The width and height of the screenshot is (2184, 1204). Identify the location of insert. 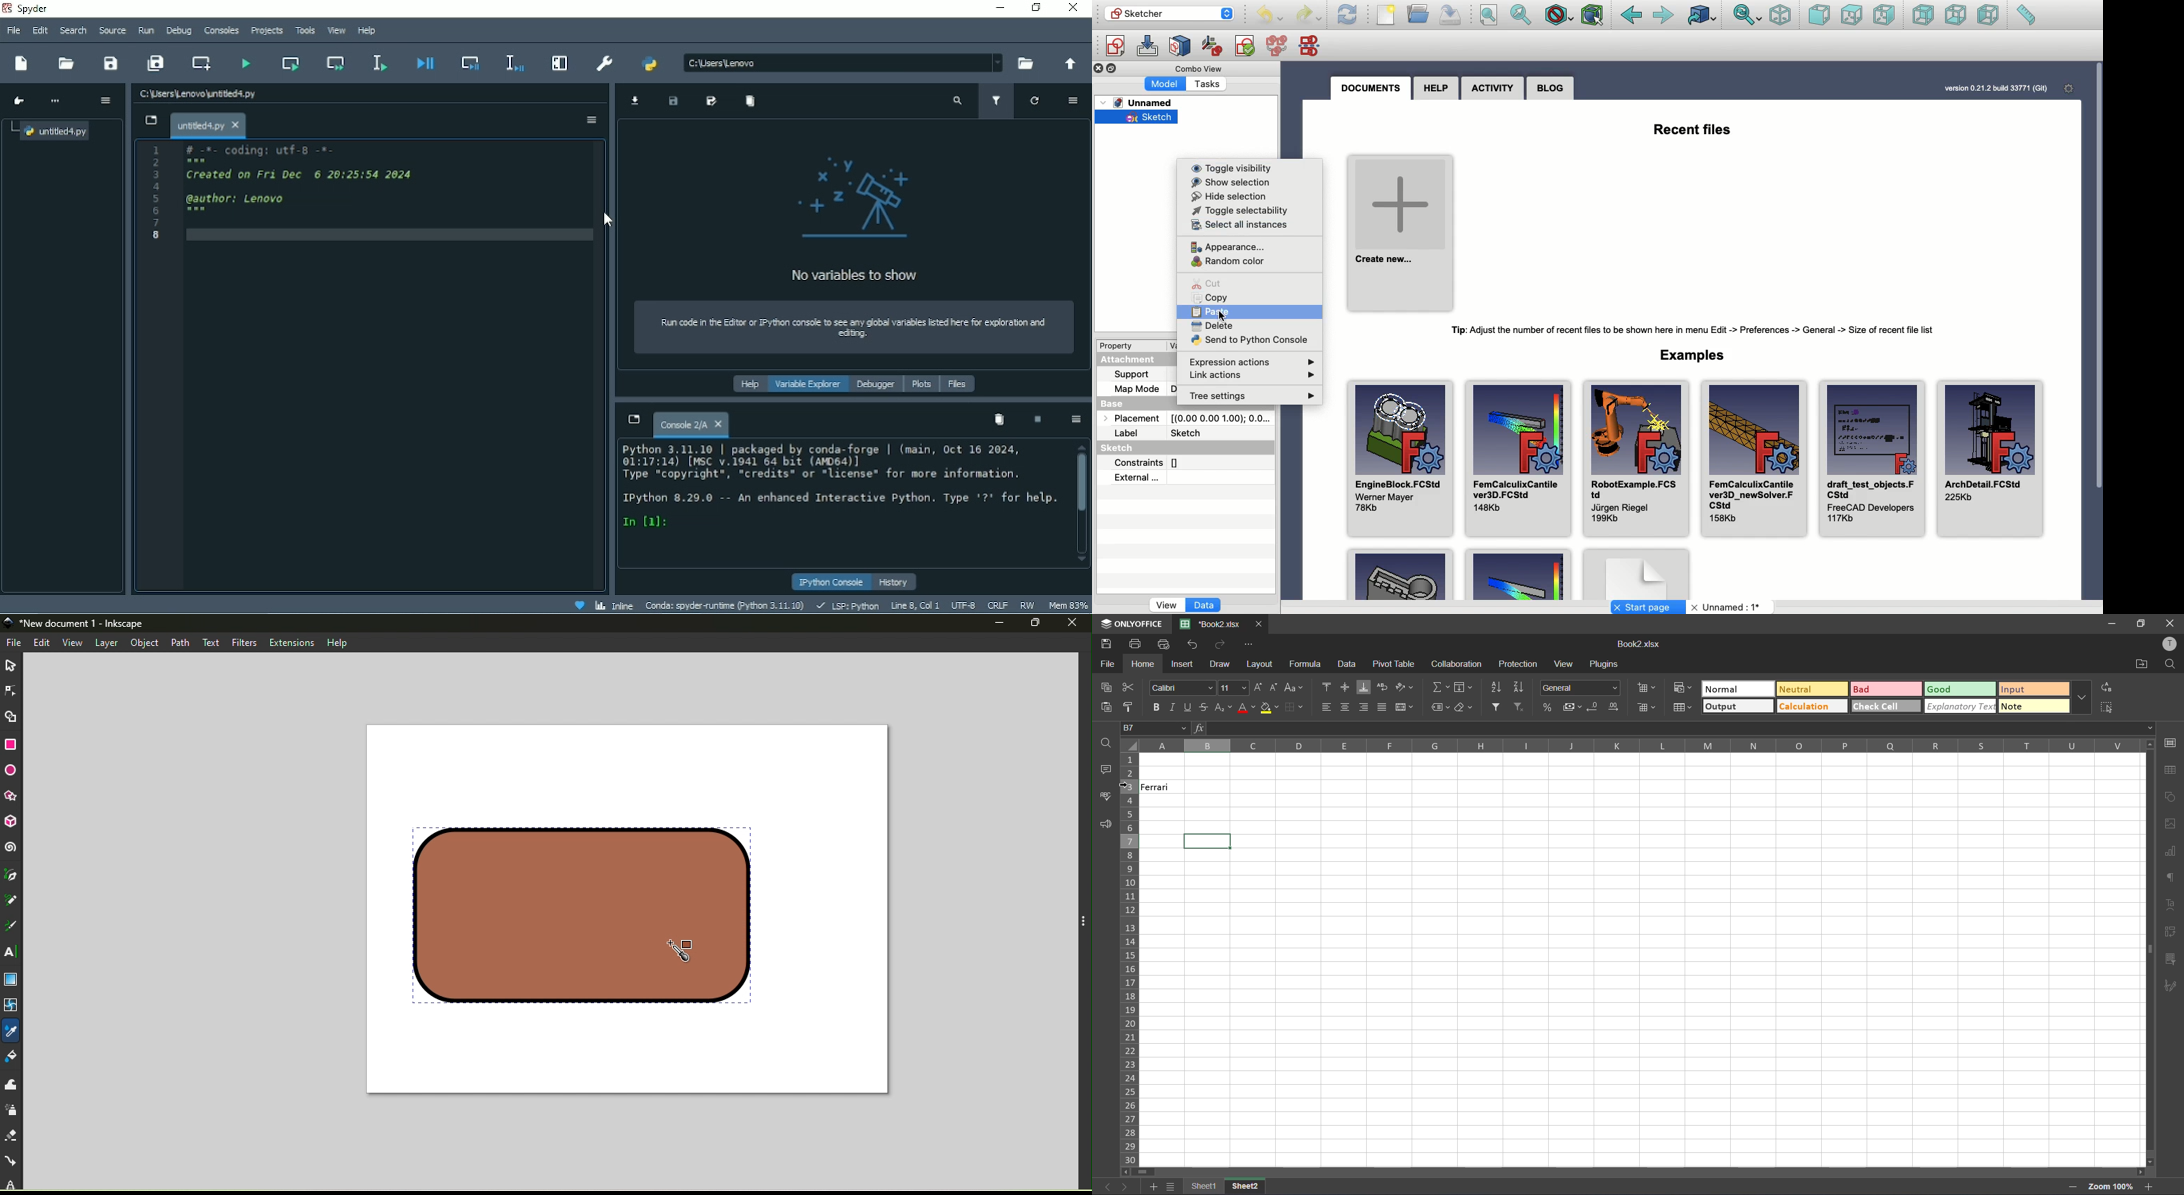
(1184, 664).